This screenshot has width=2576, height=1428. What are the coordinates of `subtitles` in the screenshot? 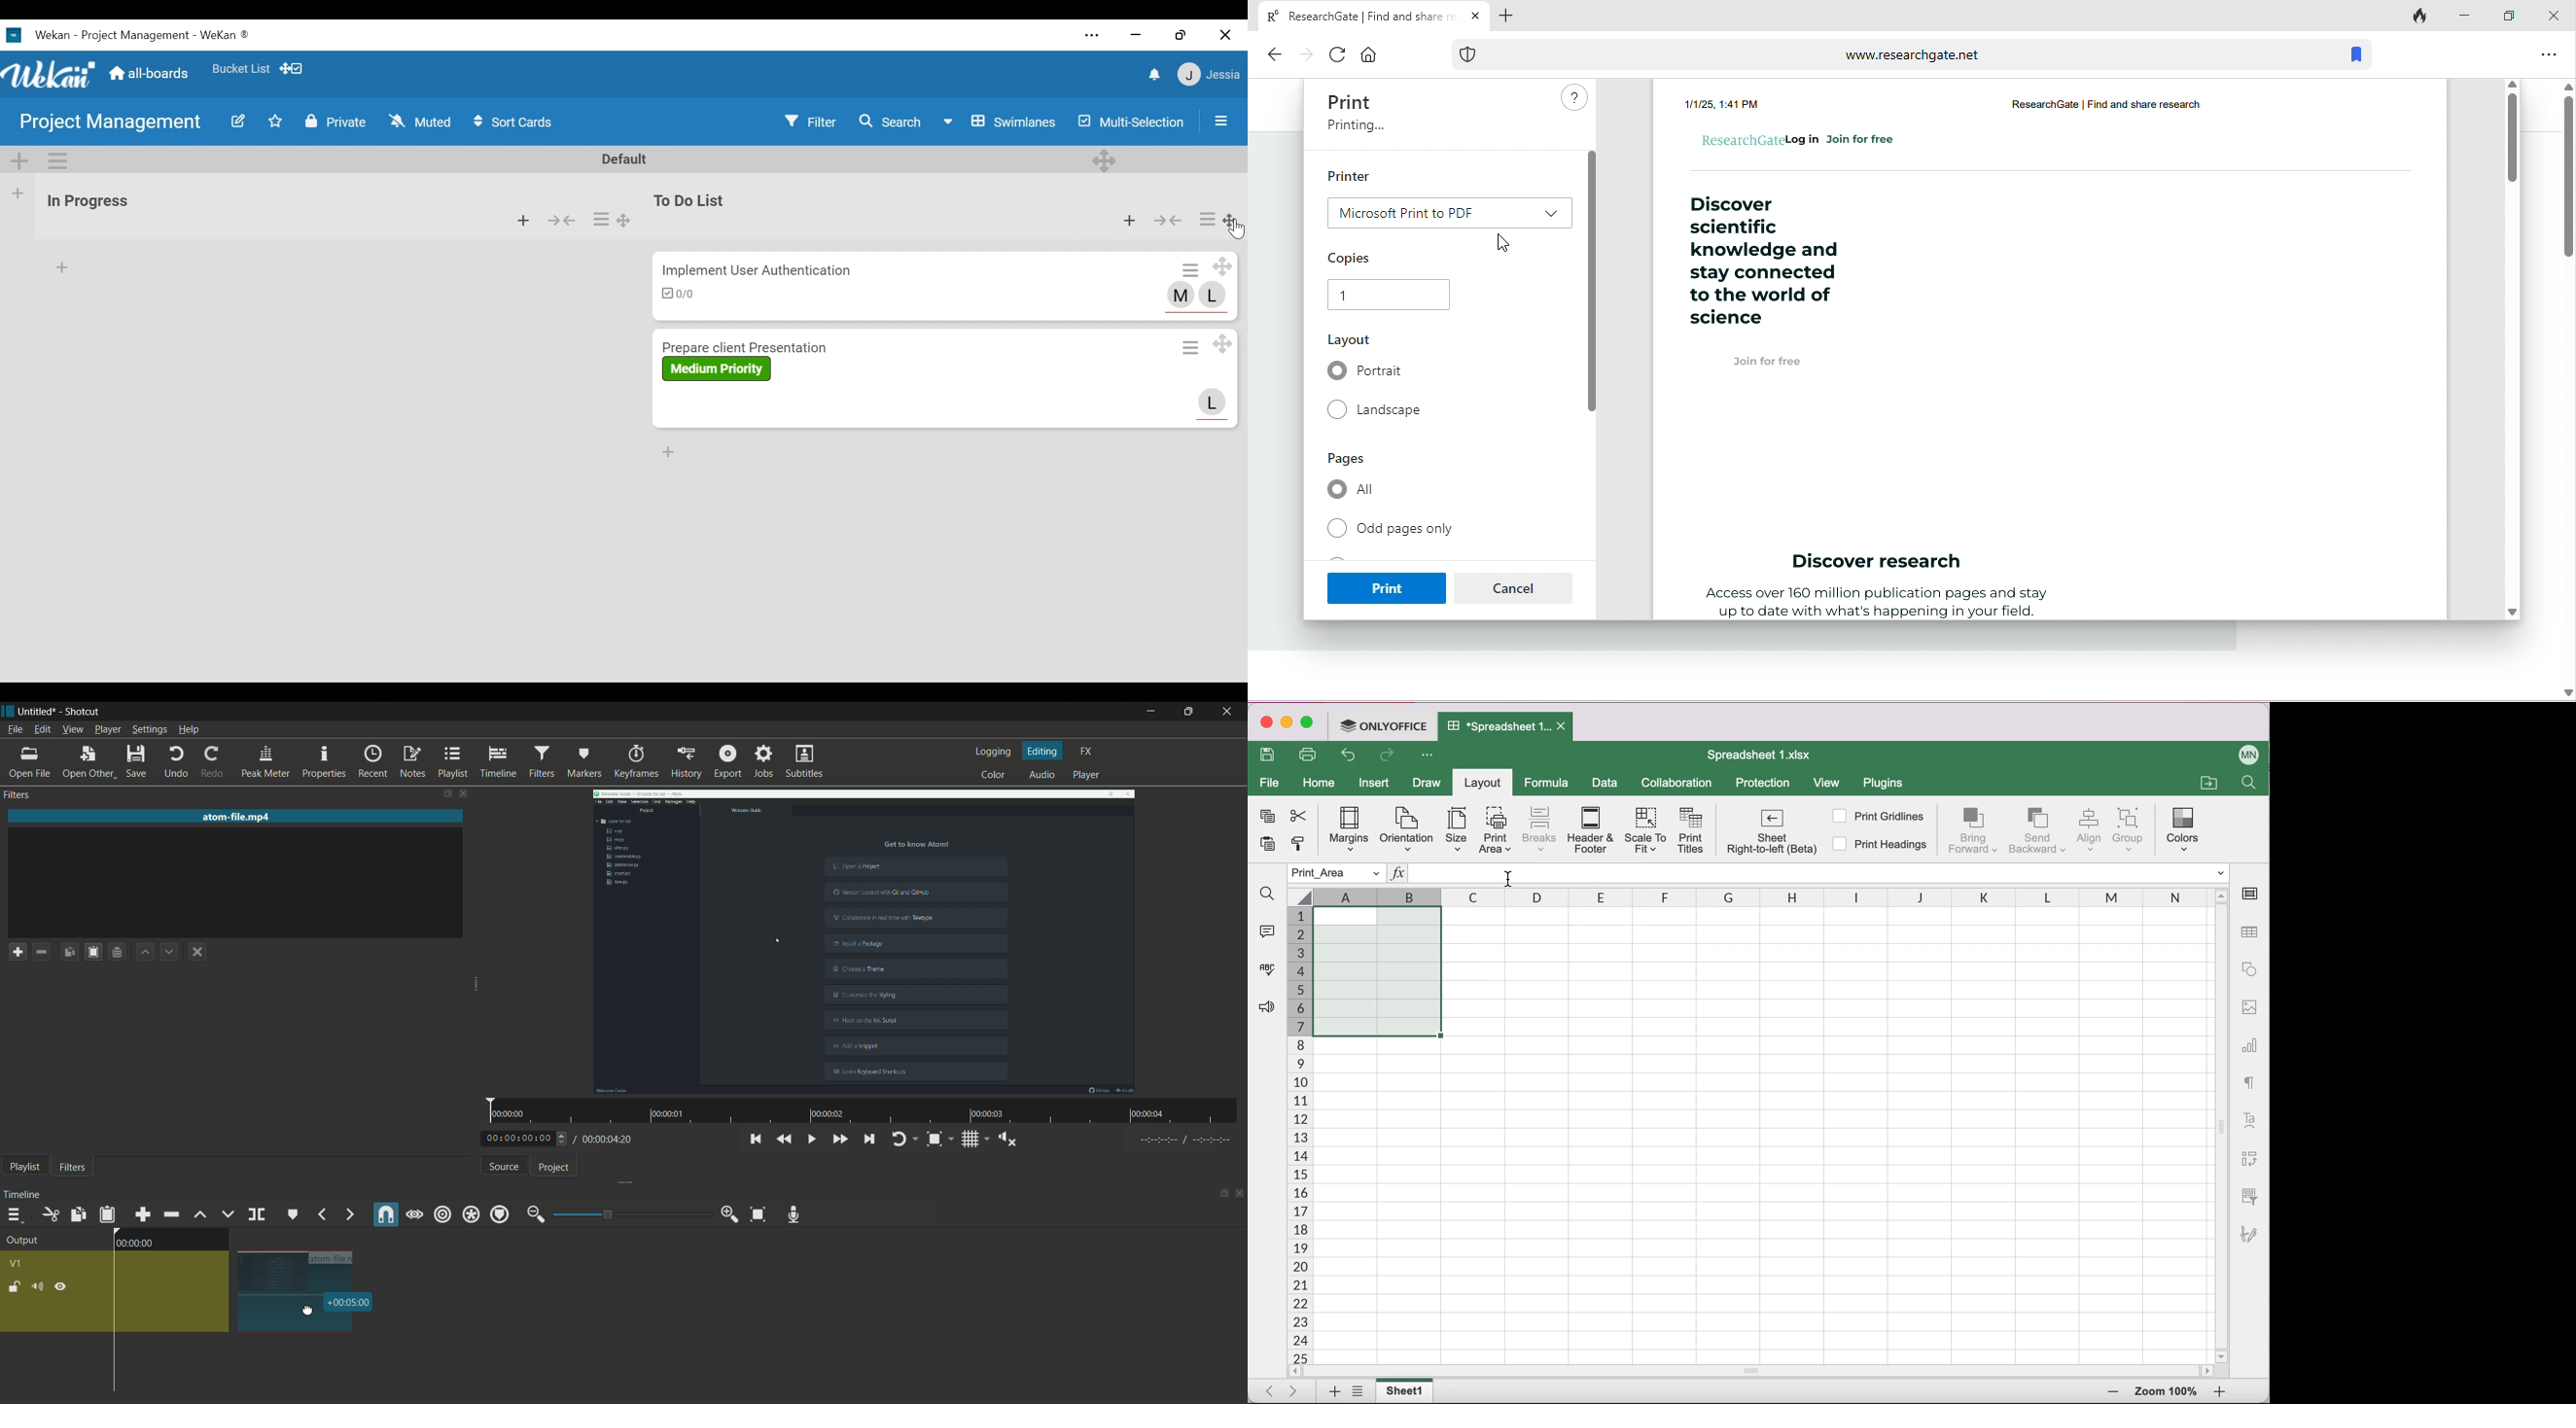 It's located at (804, 761).